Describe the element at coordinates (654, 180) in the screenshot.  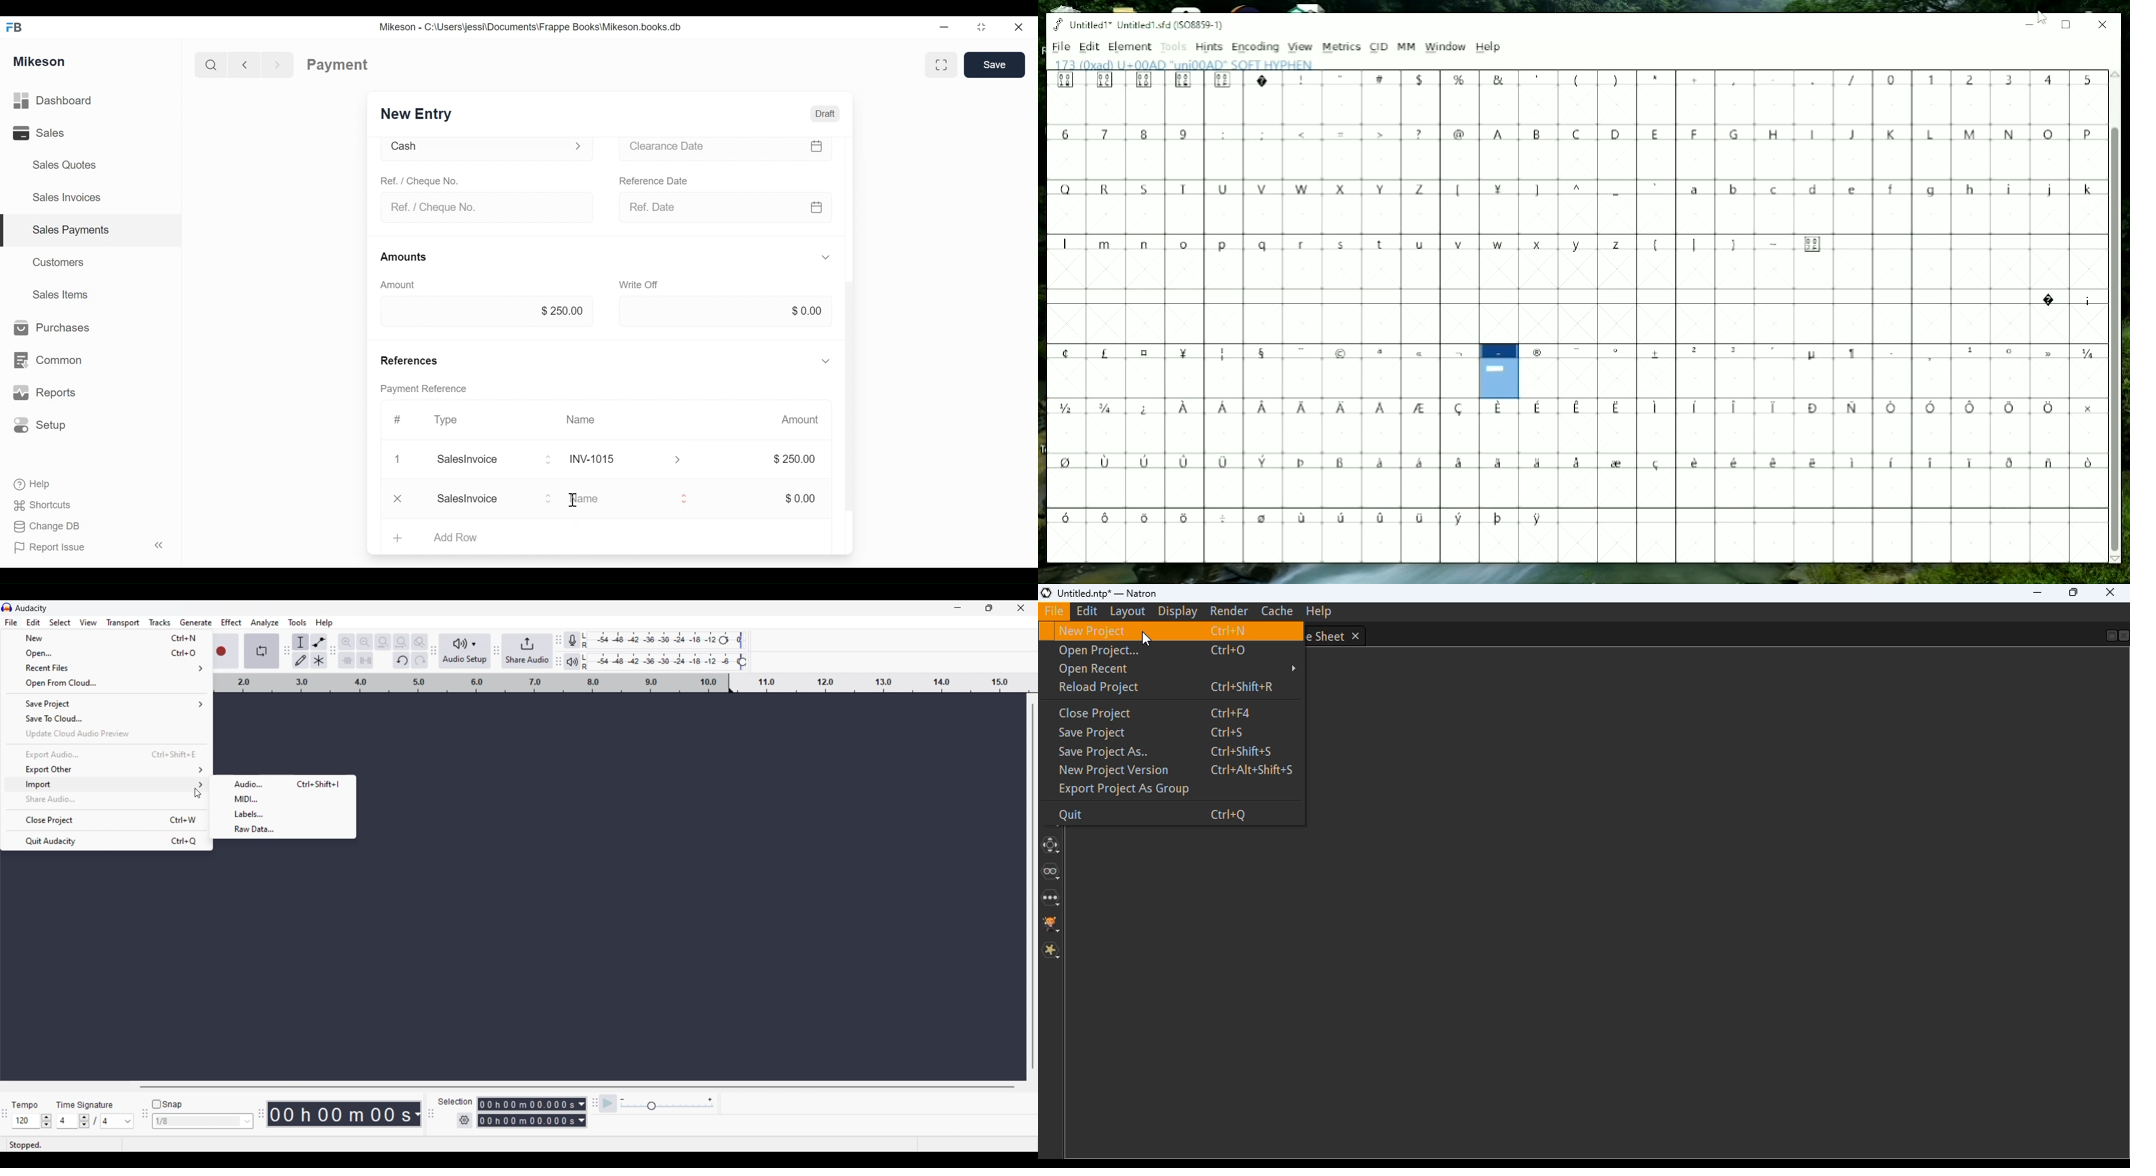
I see `Reference date` at that location.